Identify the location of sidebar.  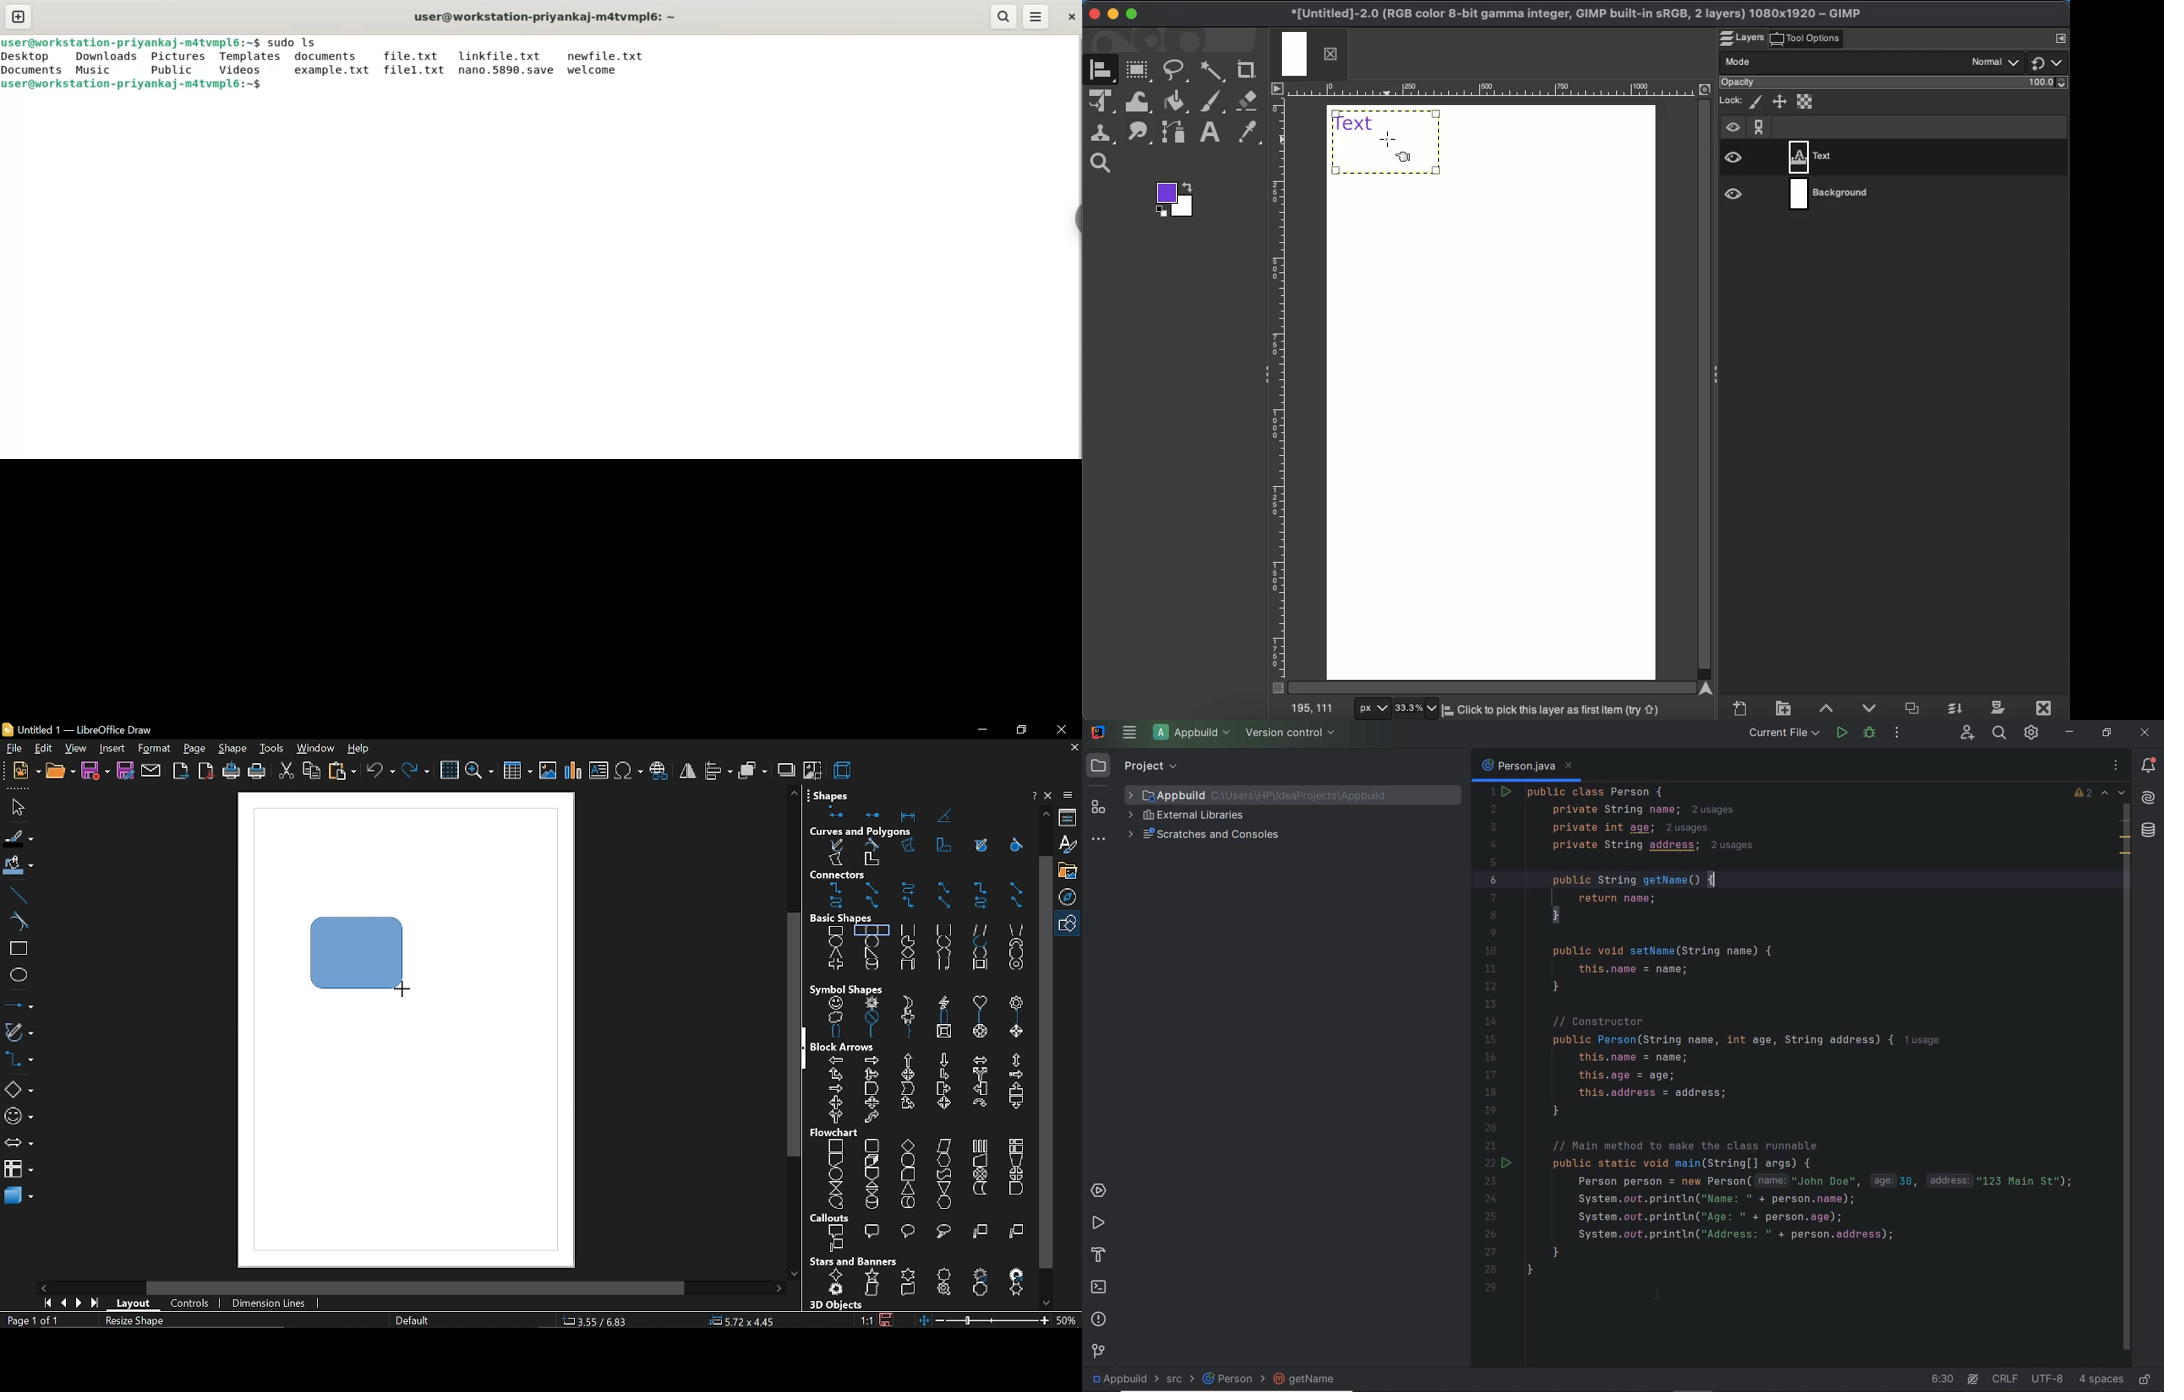
(1072, 219).